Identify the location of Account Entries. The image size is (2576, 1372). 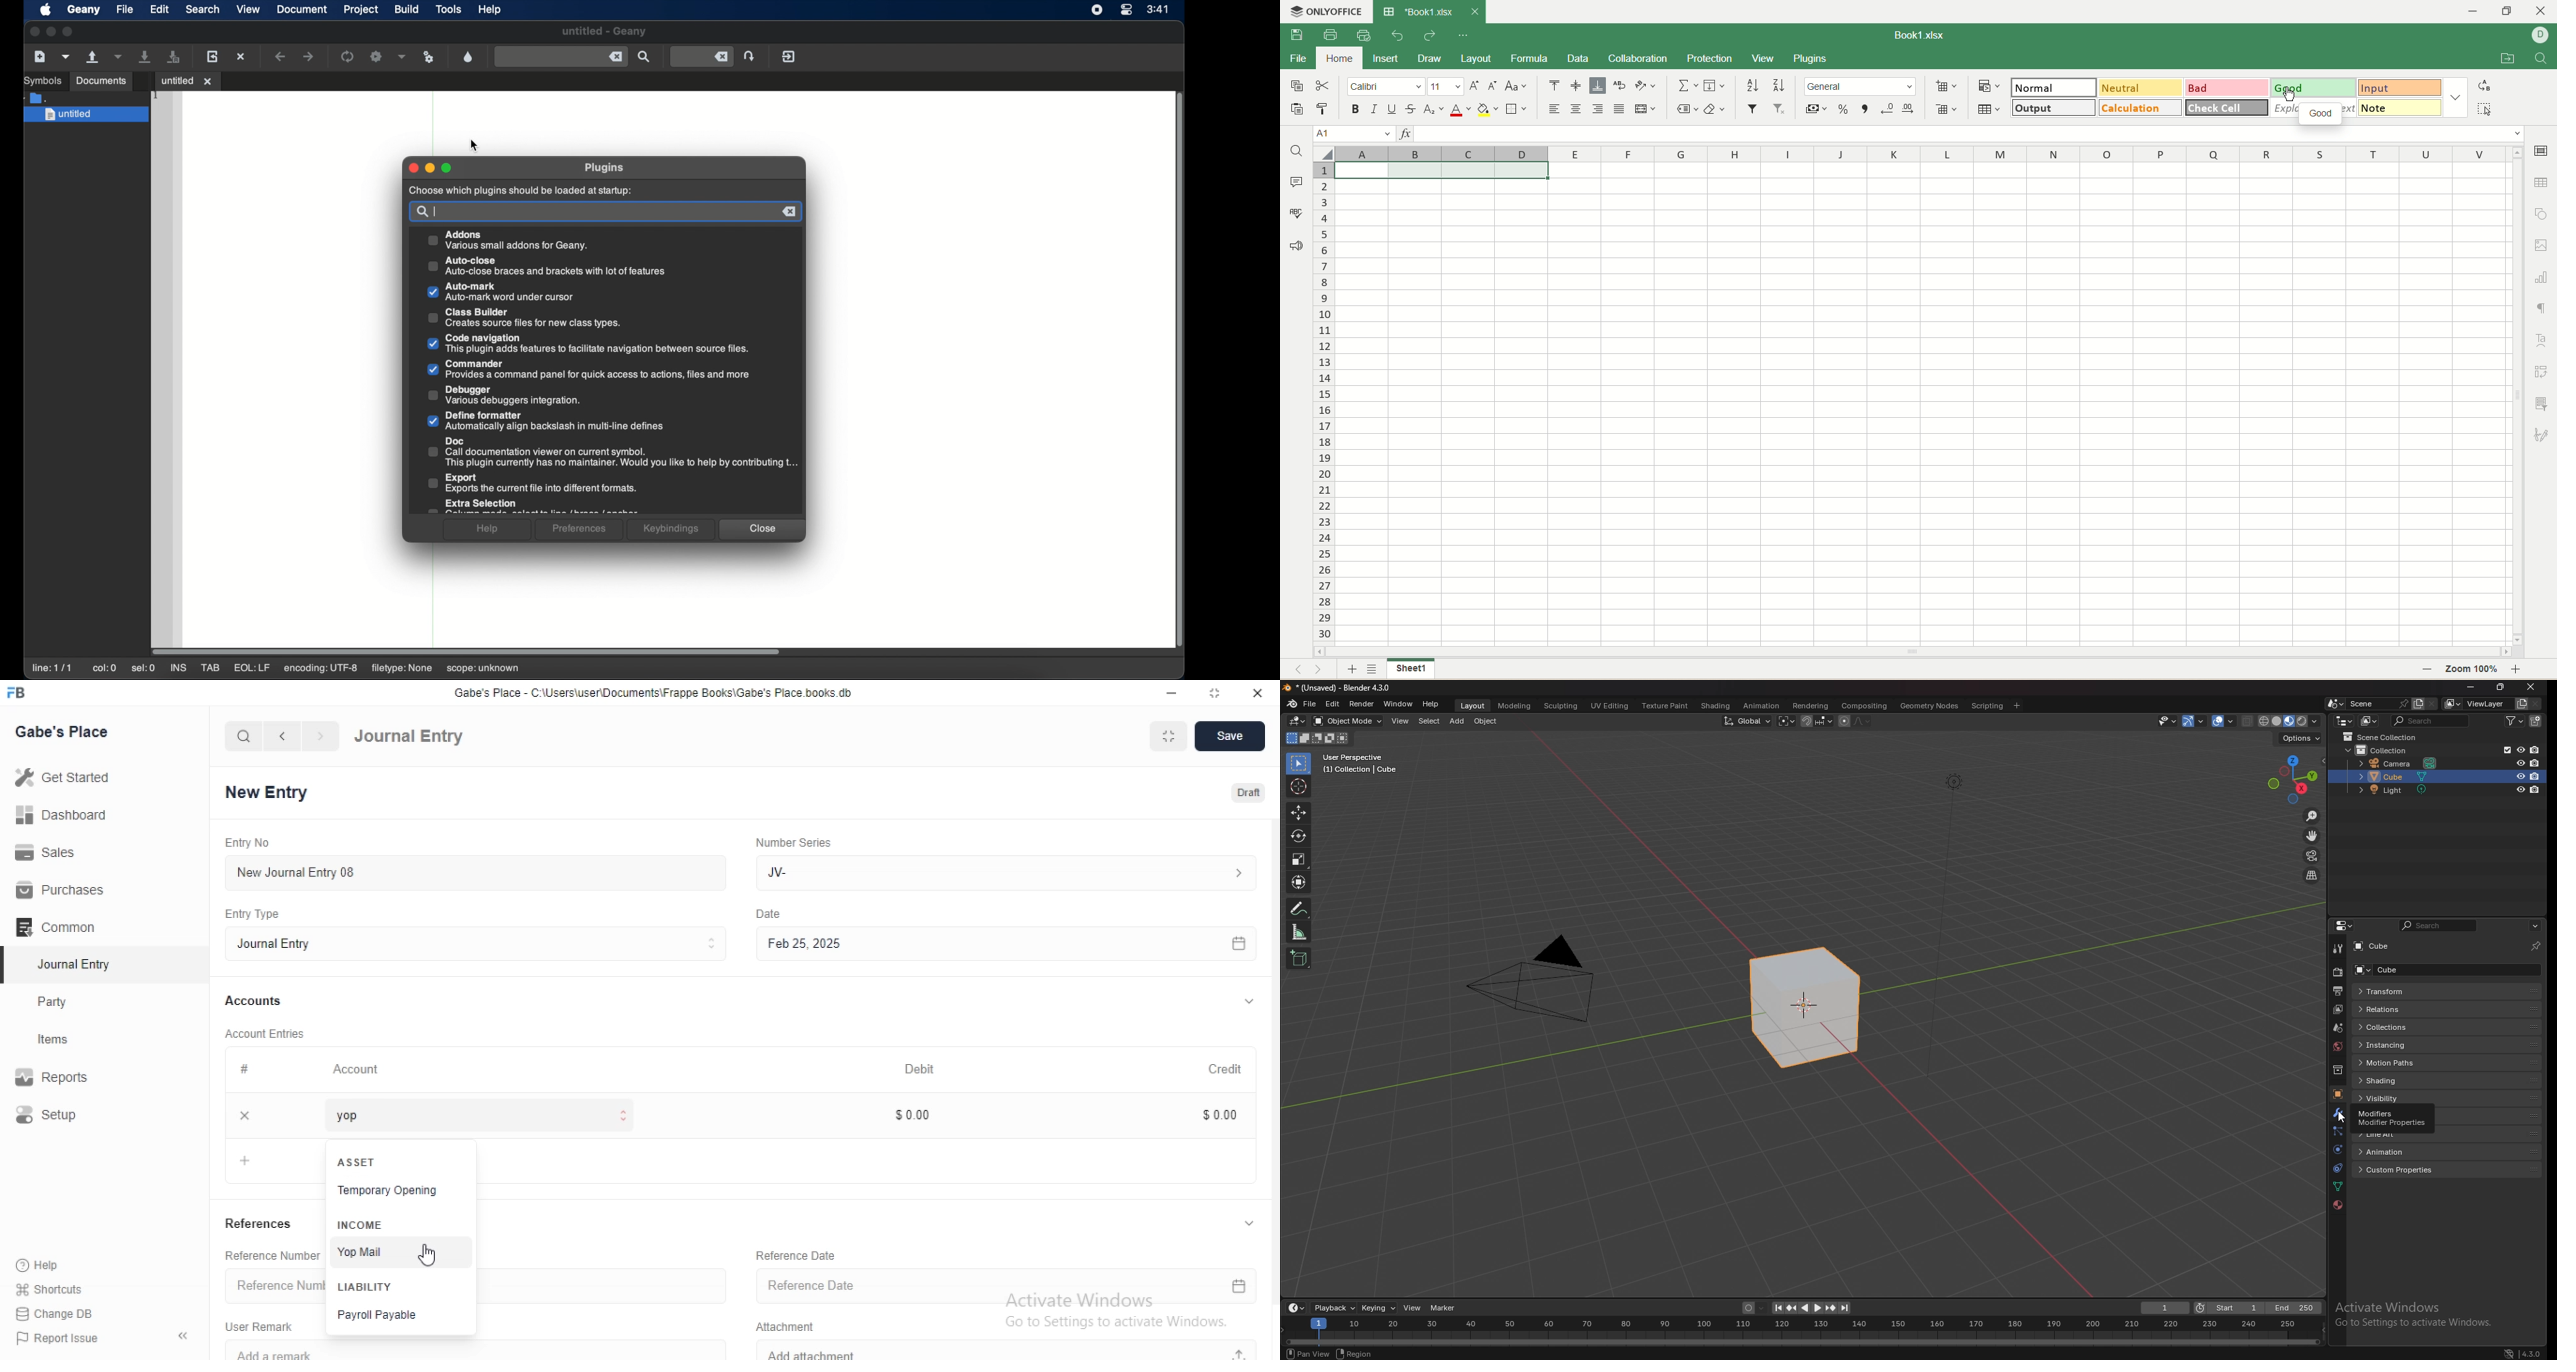
(267, 1034).